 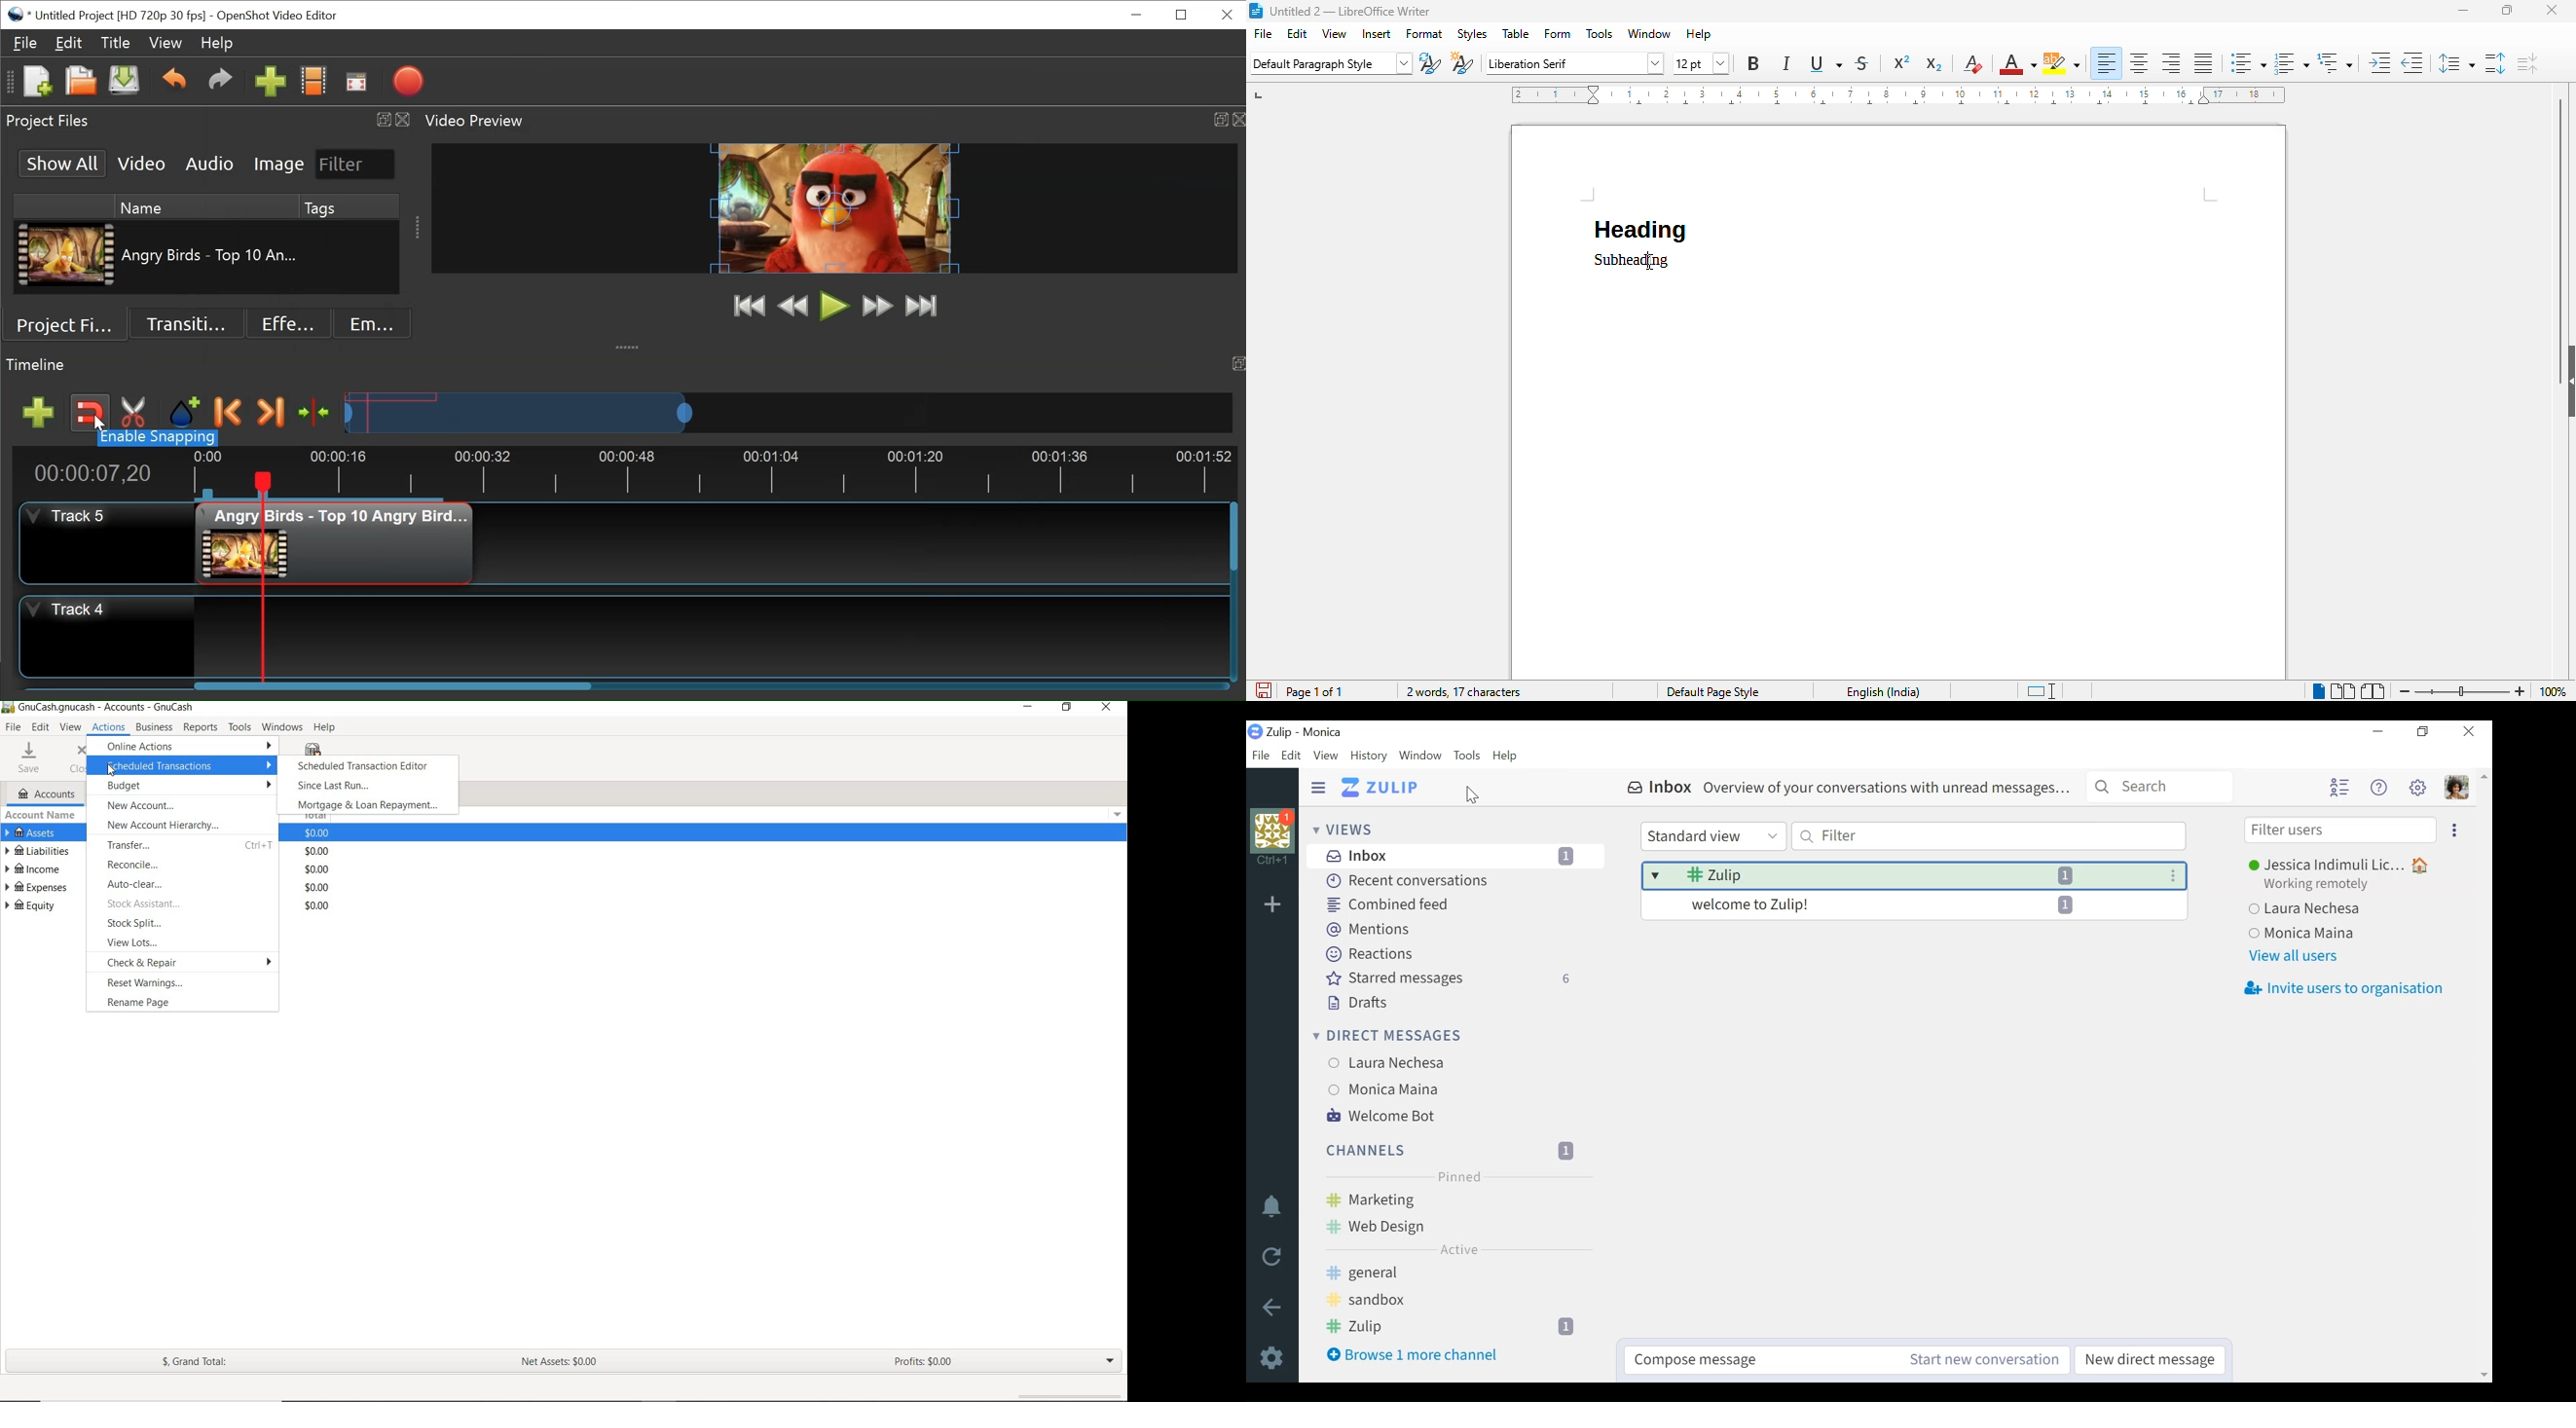 What do you see at coordinates (1702, 64) in the screenshot?
I see `font size` at bounding box center [1702, 64].